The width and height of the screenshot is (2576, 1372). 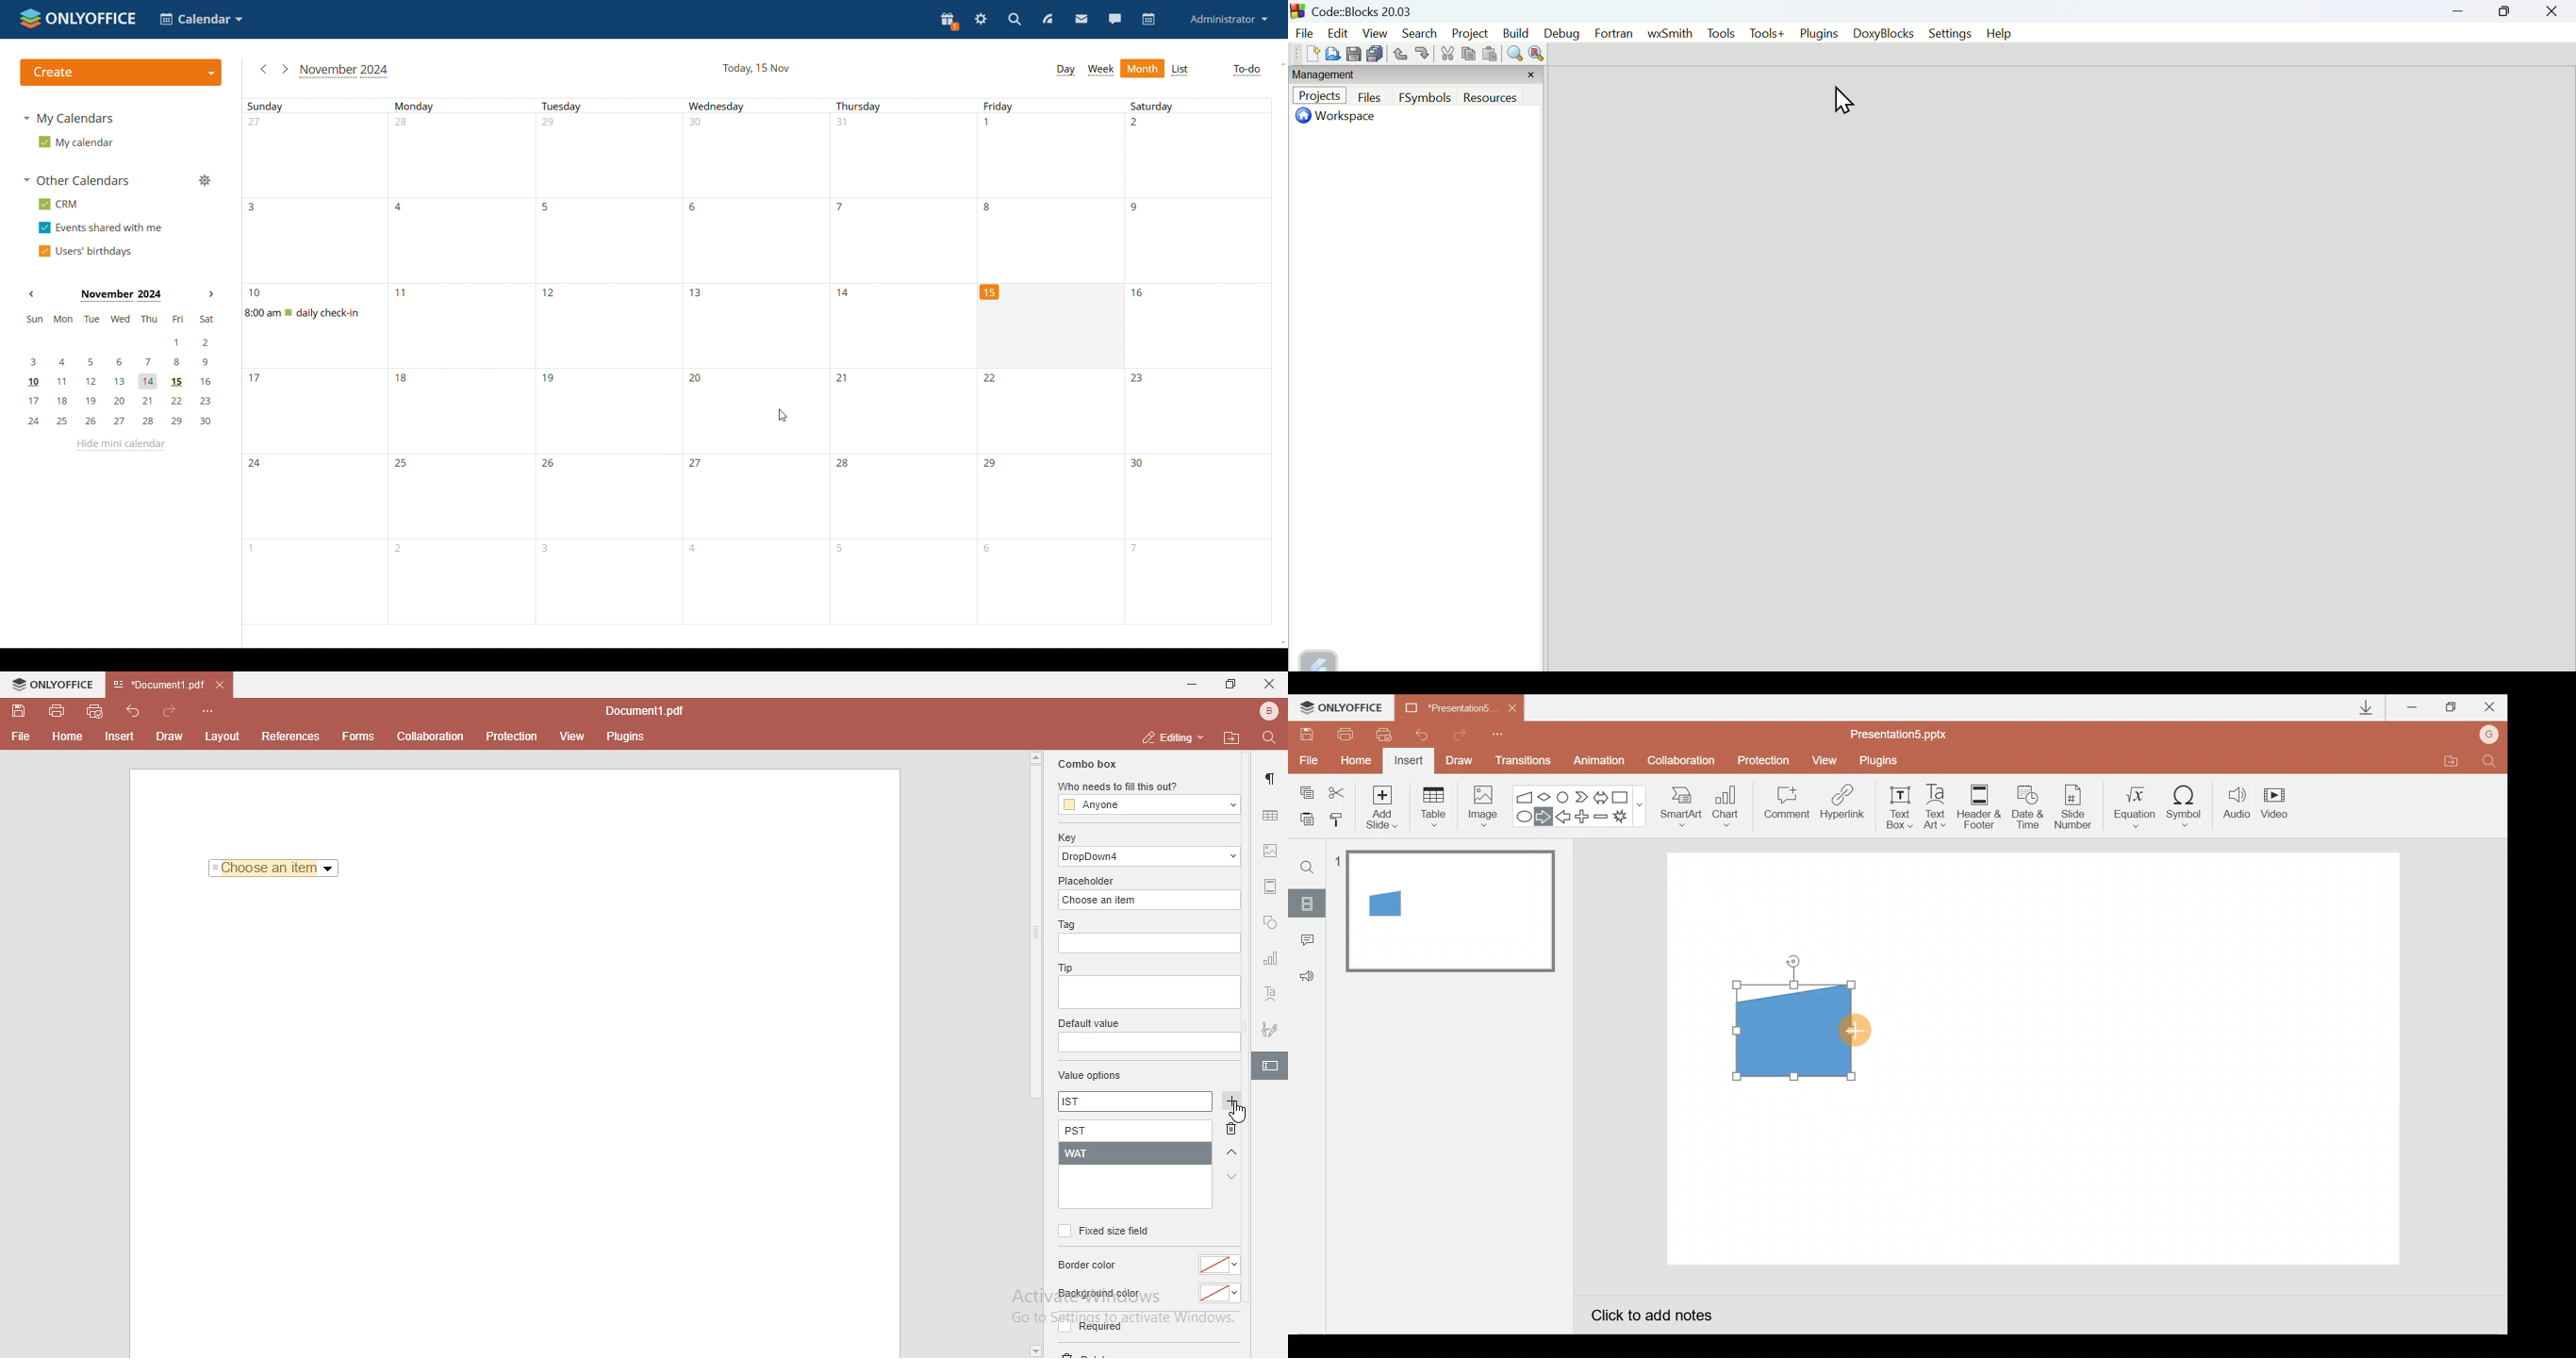 What do you see at coordinates (343, 70) in the screenshot?
I see `current month` at bounding box center [343, 70].